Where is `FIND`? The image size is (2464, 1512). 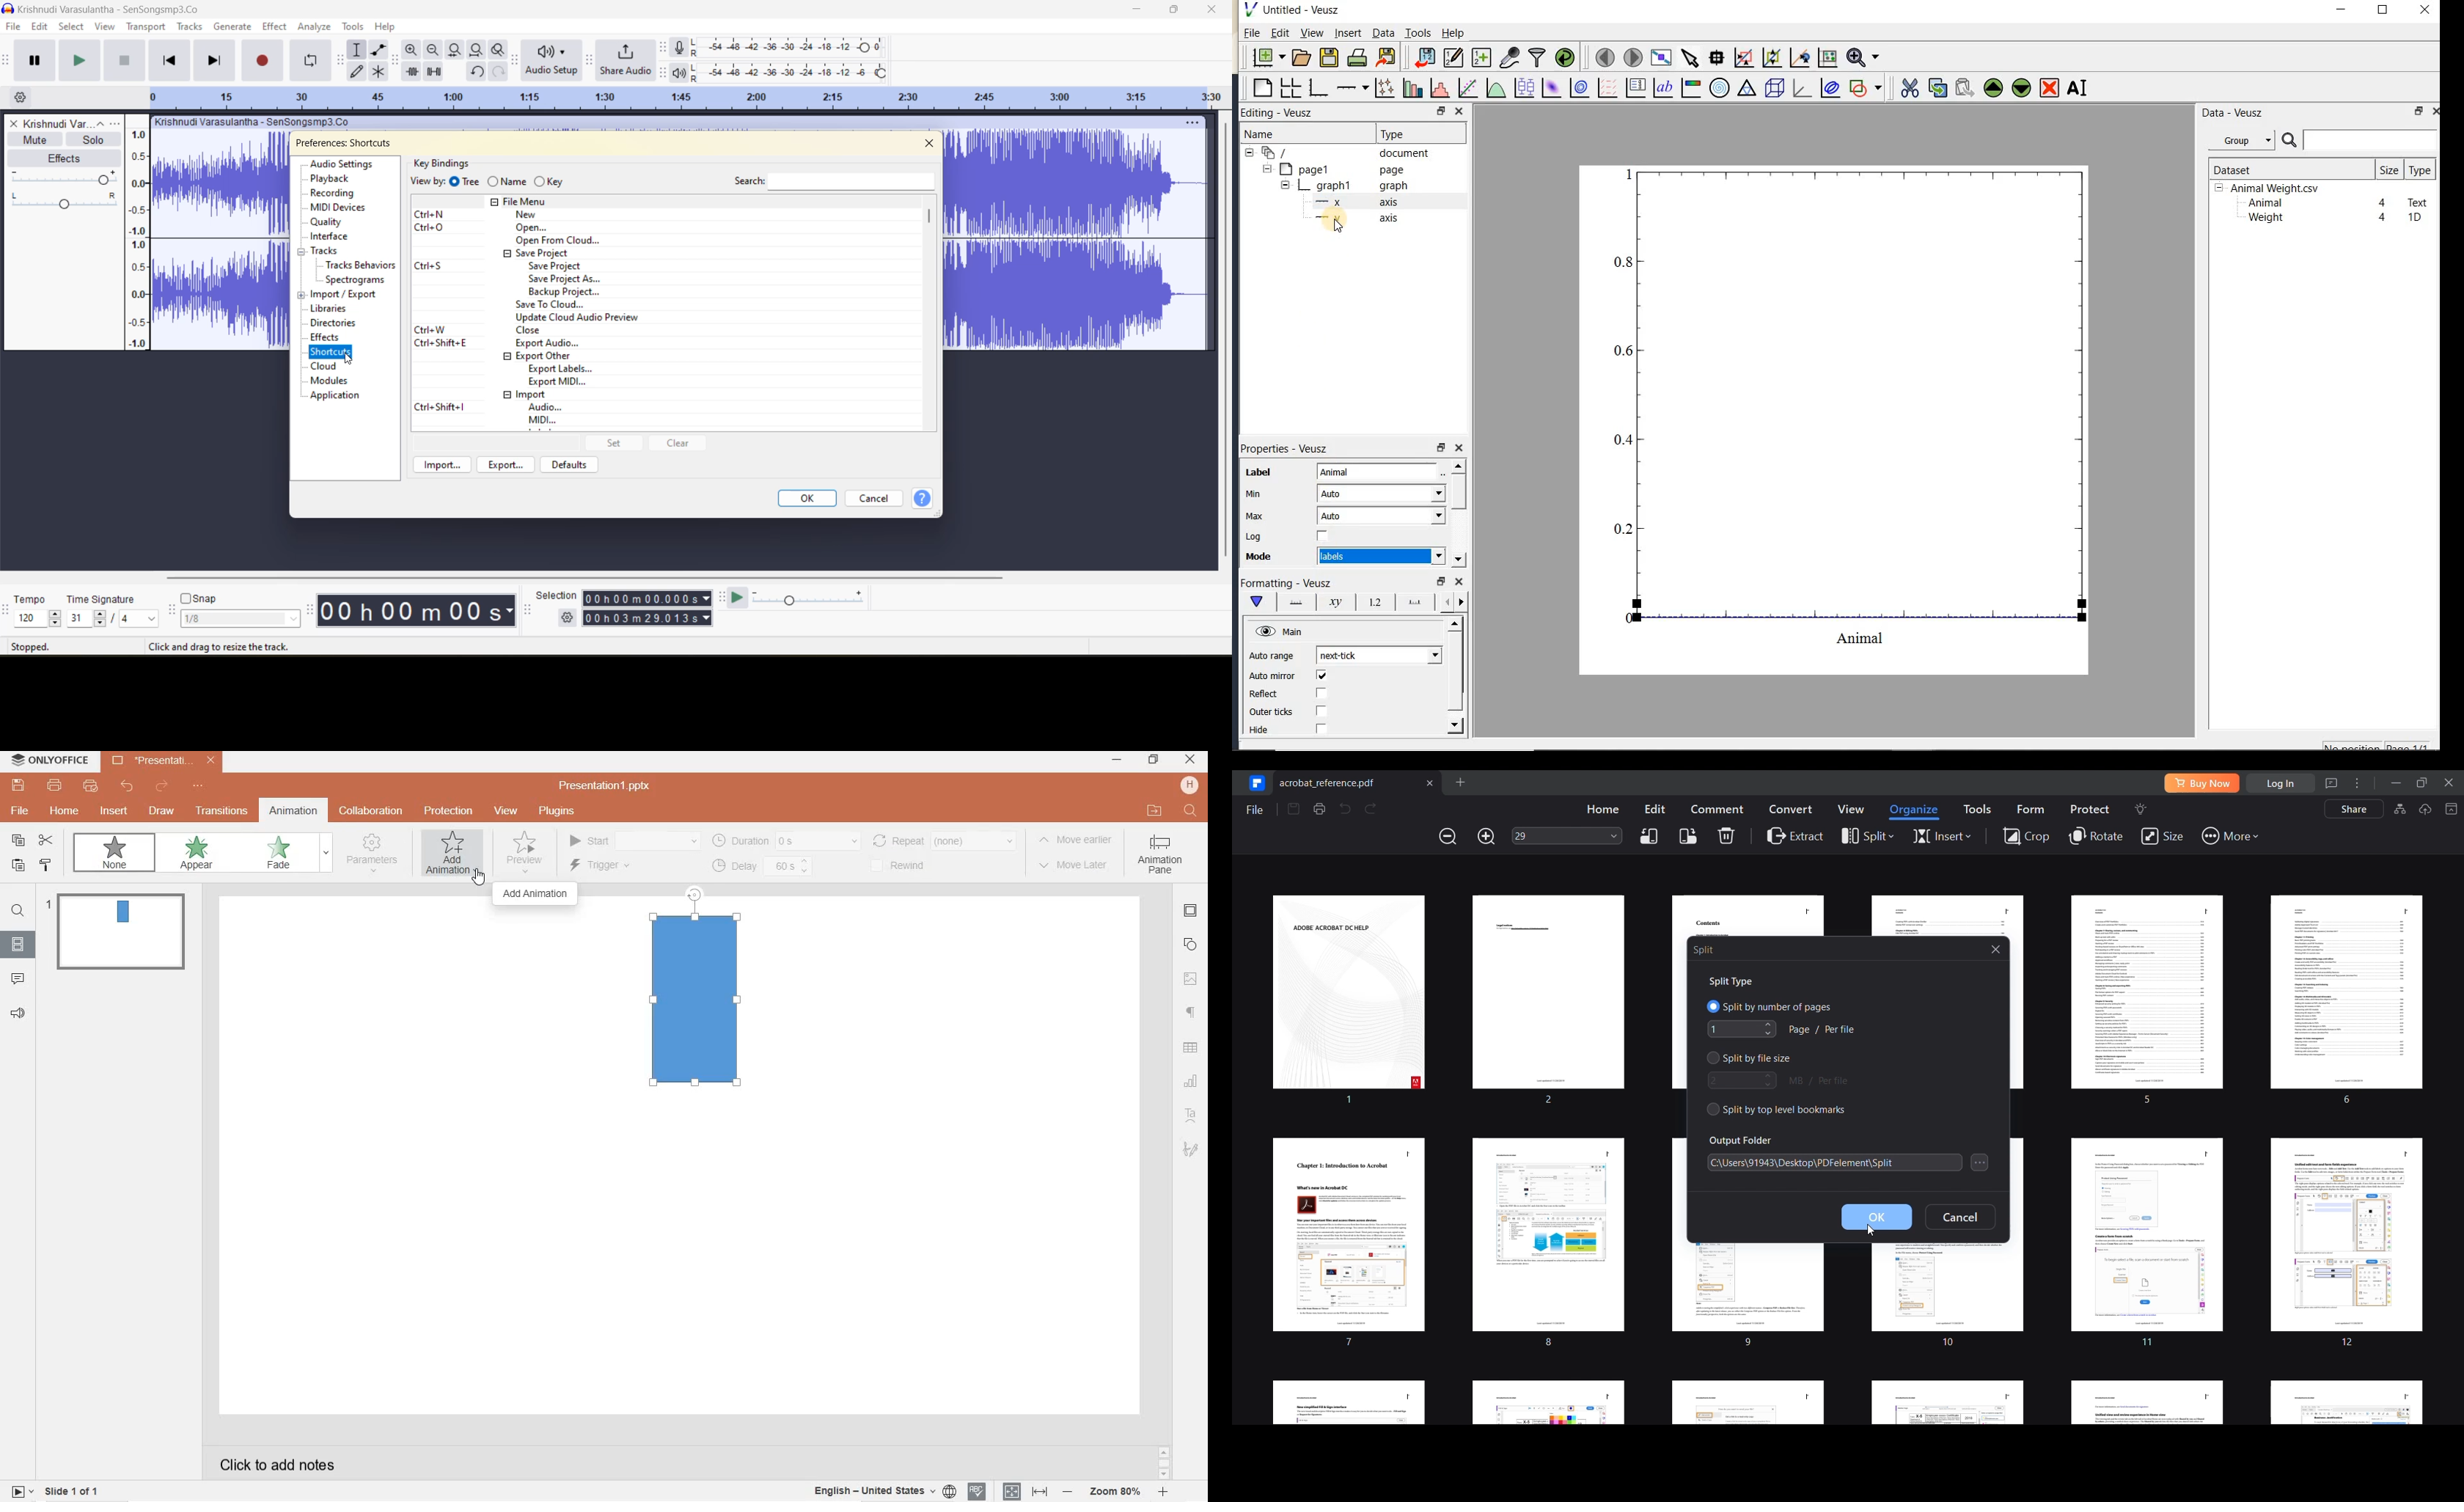 FIND is located at coordinates (1192, 811).